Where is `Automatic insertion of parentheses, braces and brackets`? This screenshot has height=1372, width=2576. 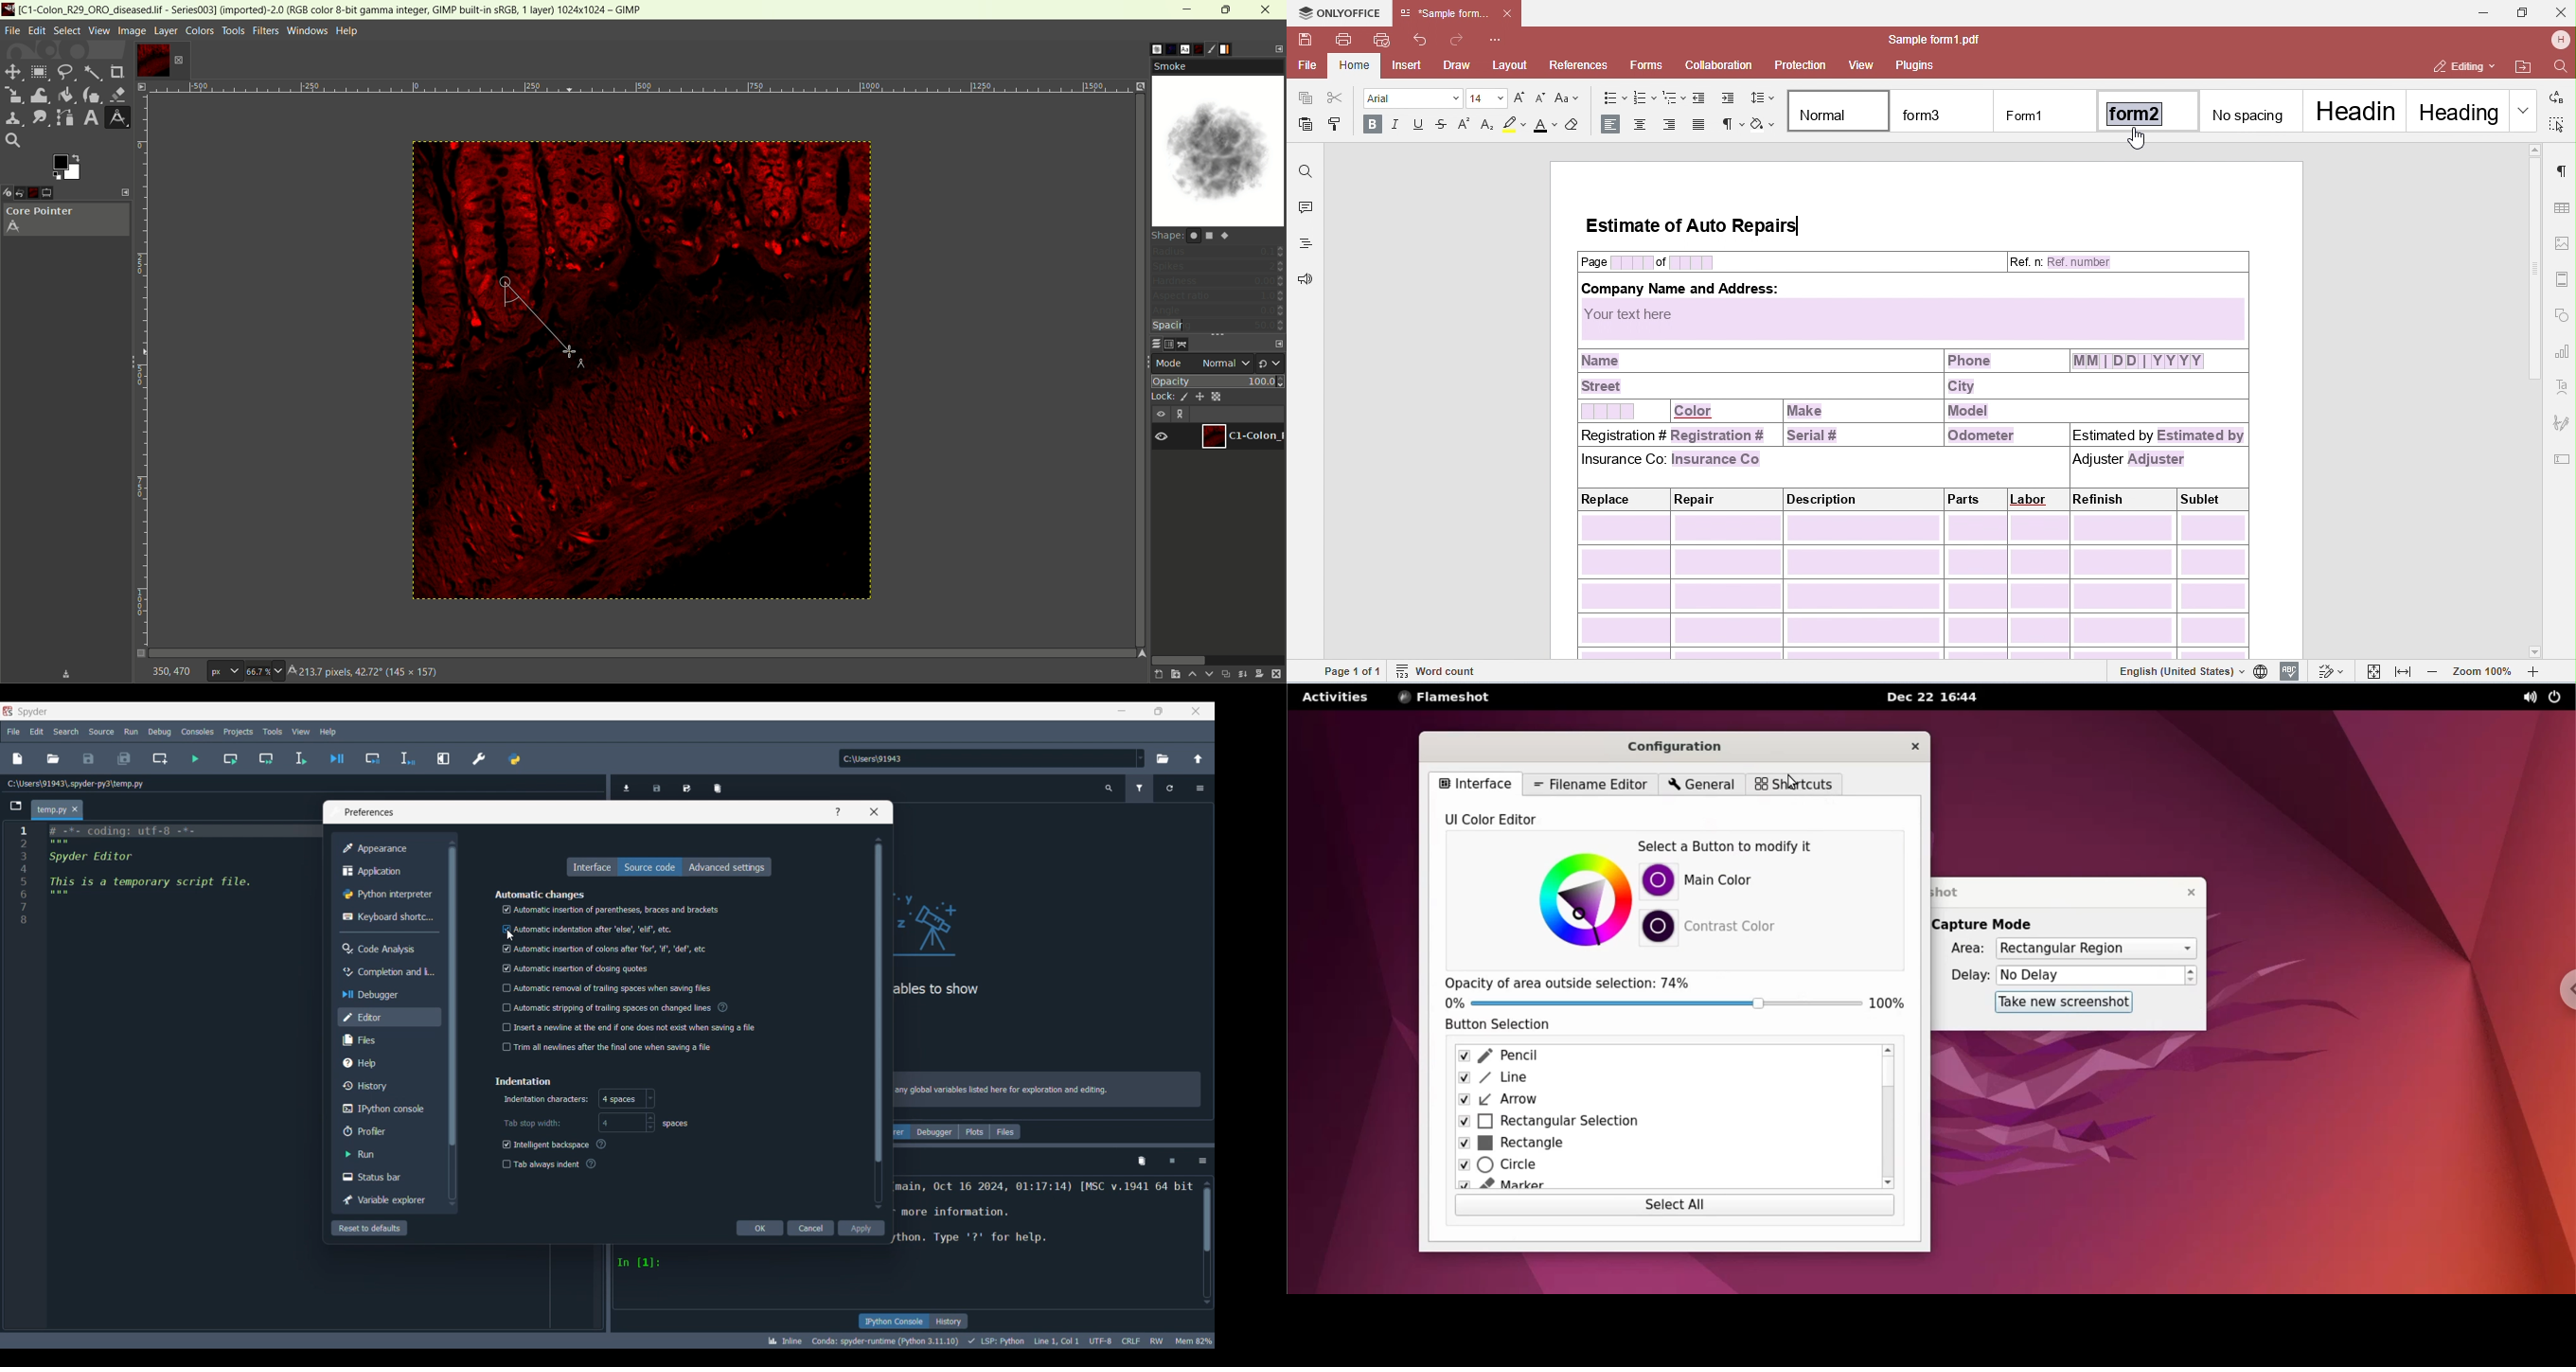
Automatic insertion of parentheses, braces and brackets is located at coordinates (609, 909).